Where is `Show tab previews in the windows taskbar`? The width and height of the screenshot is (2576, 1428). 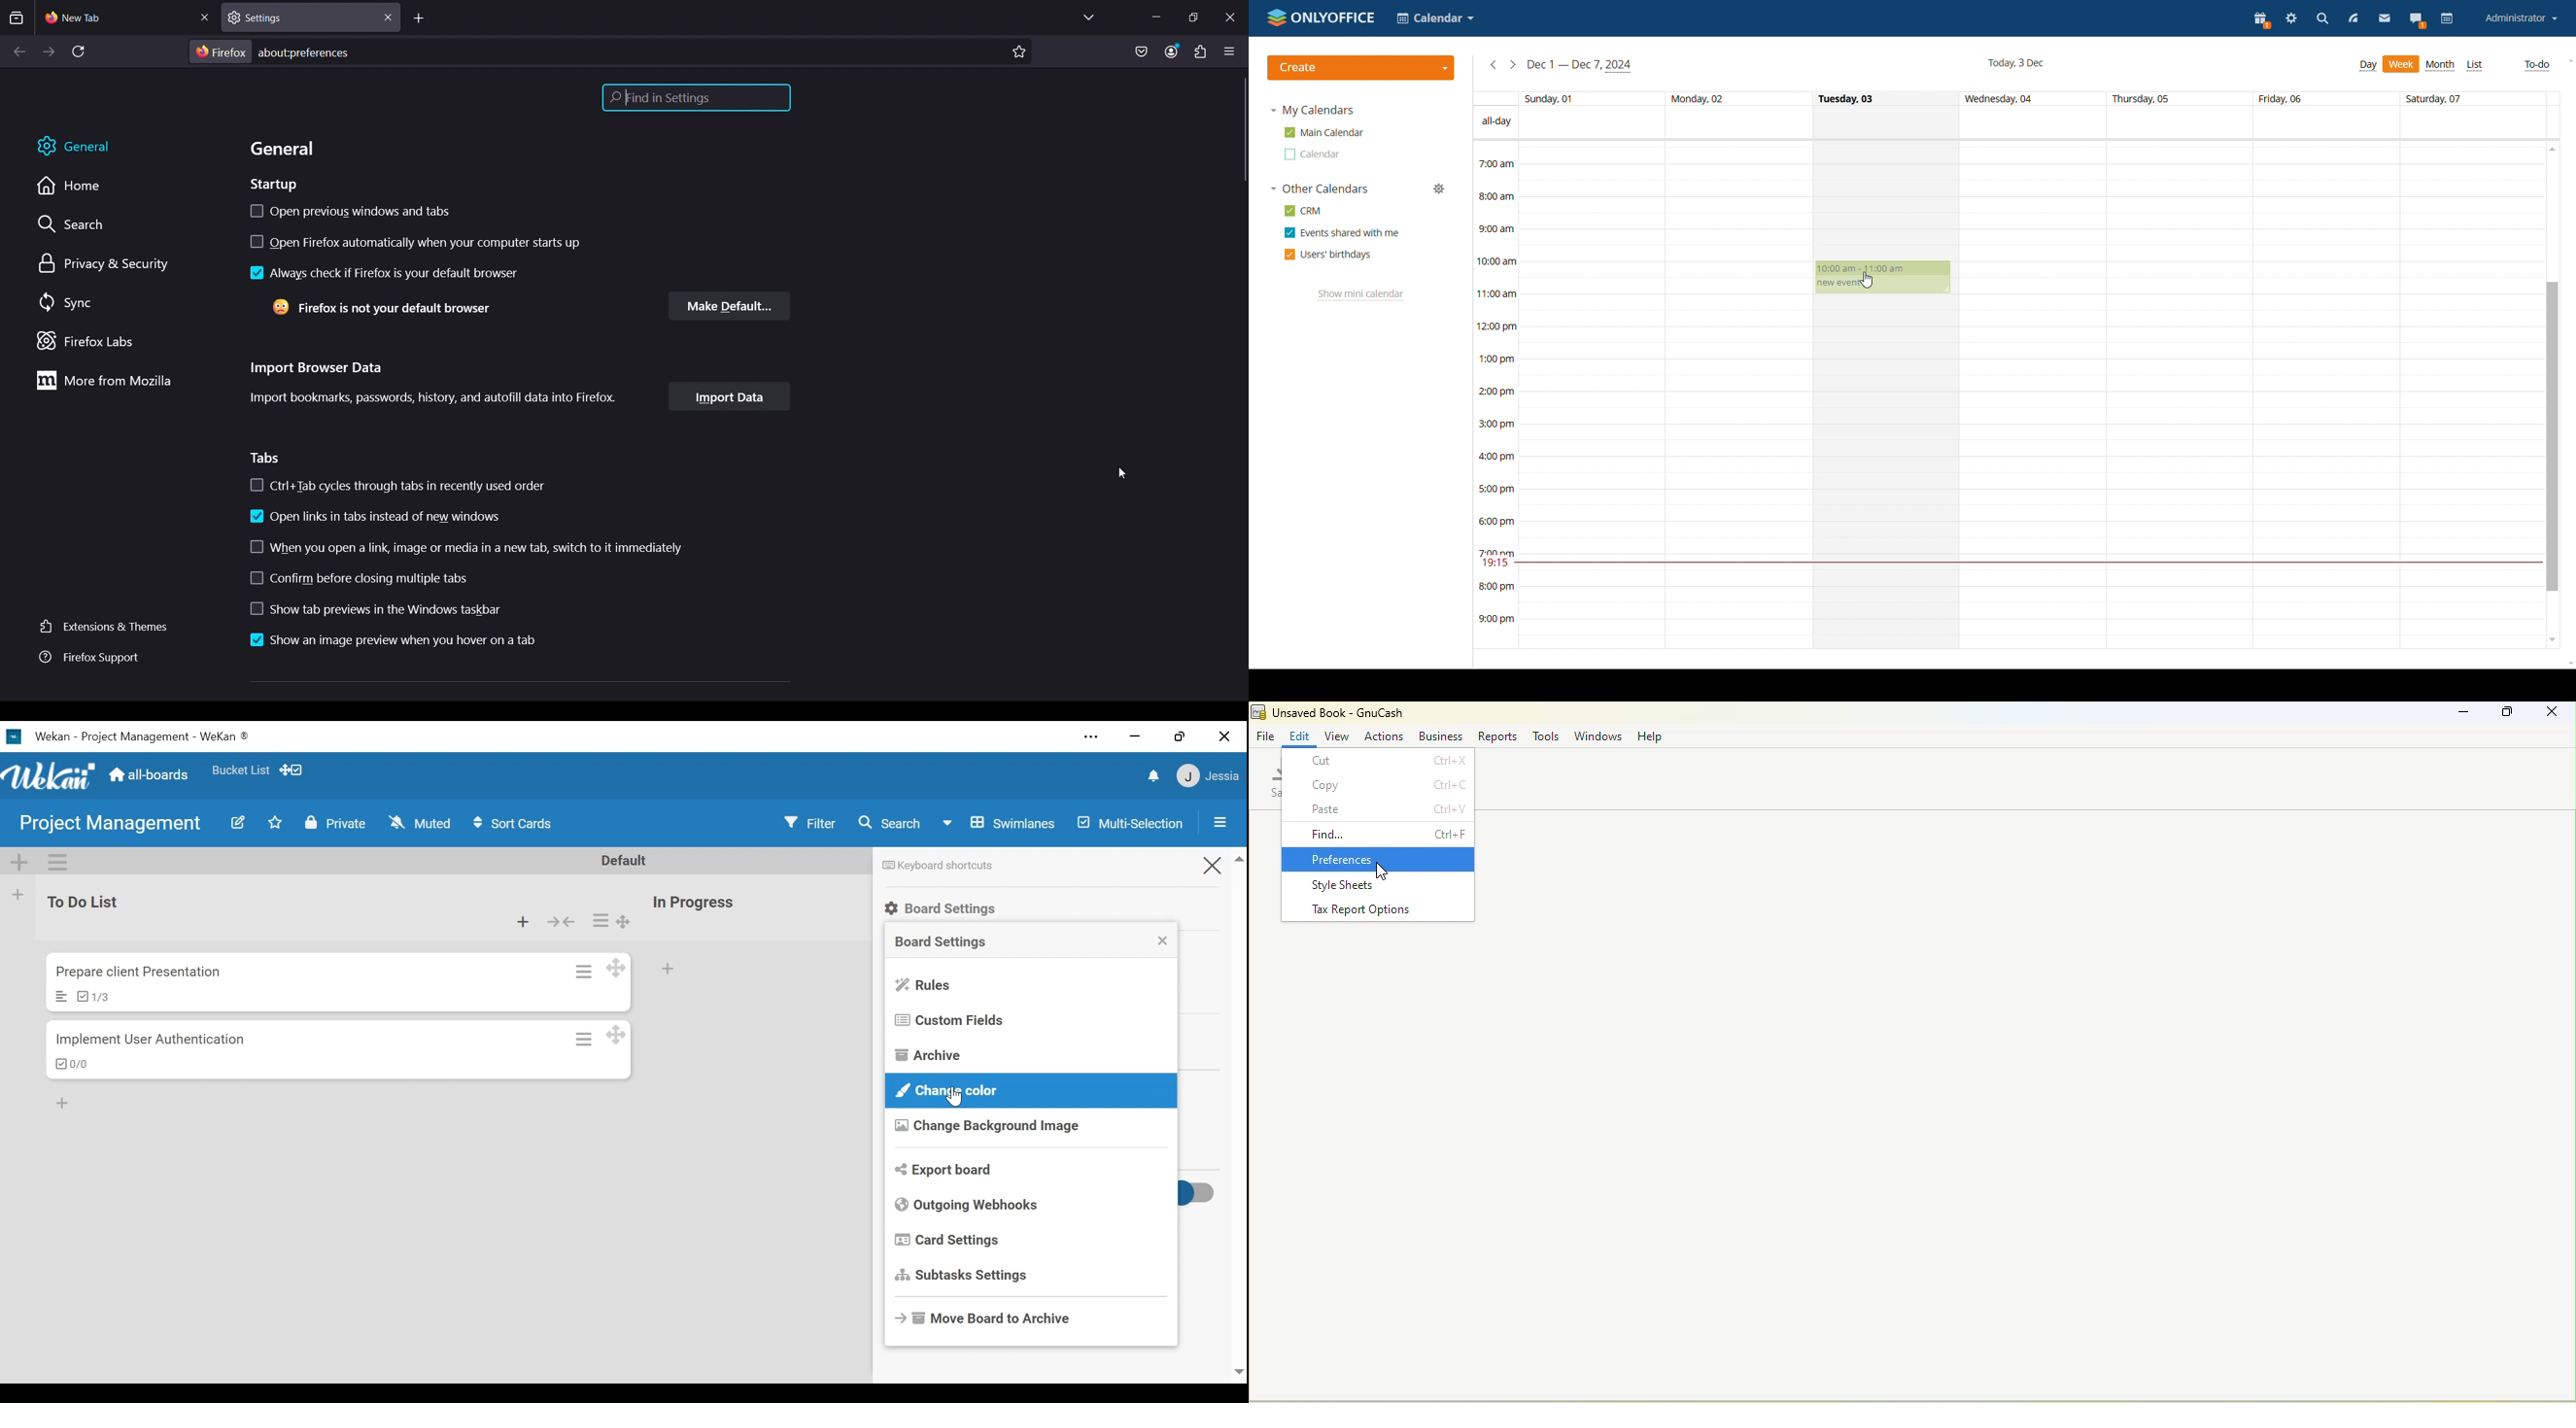
Show tab previews in the windows taskbar is located at coordinates (446, 608).